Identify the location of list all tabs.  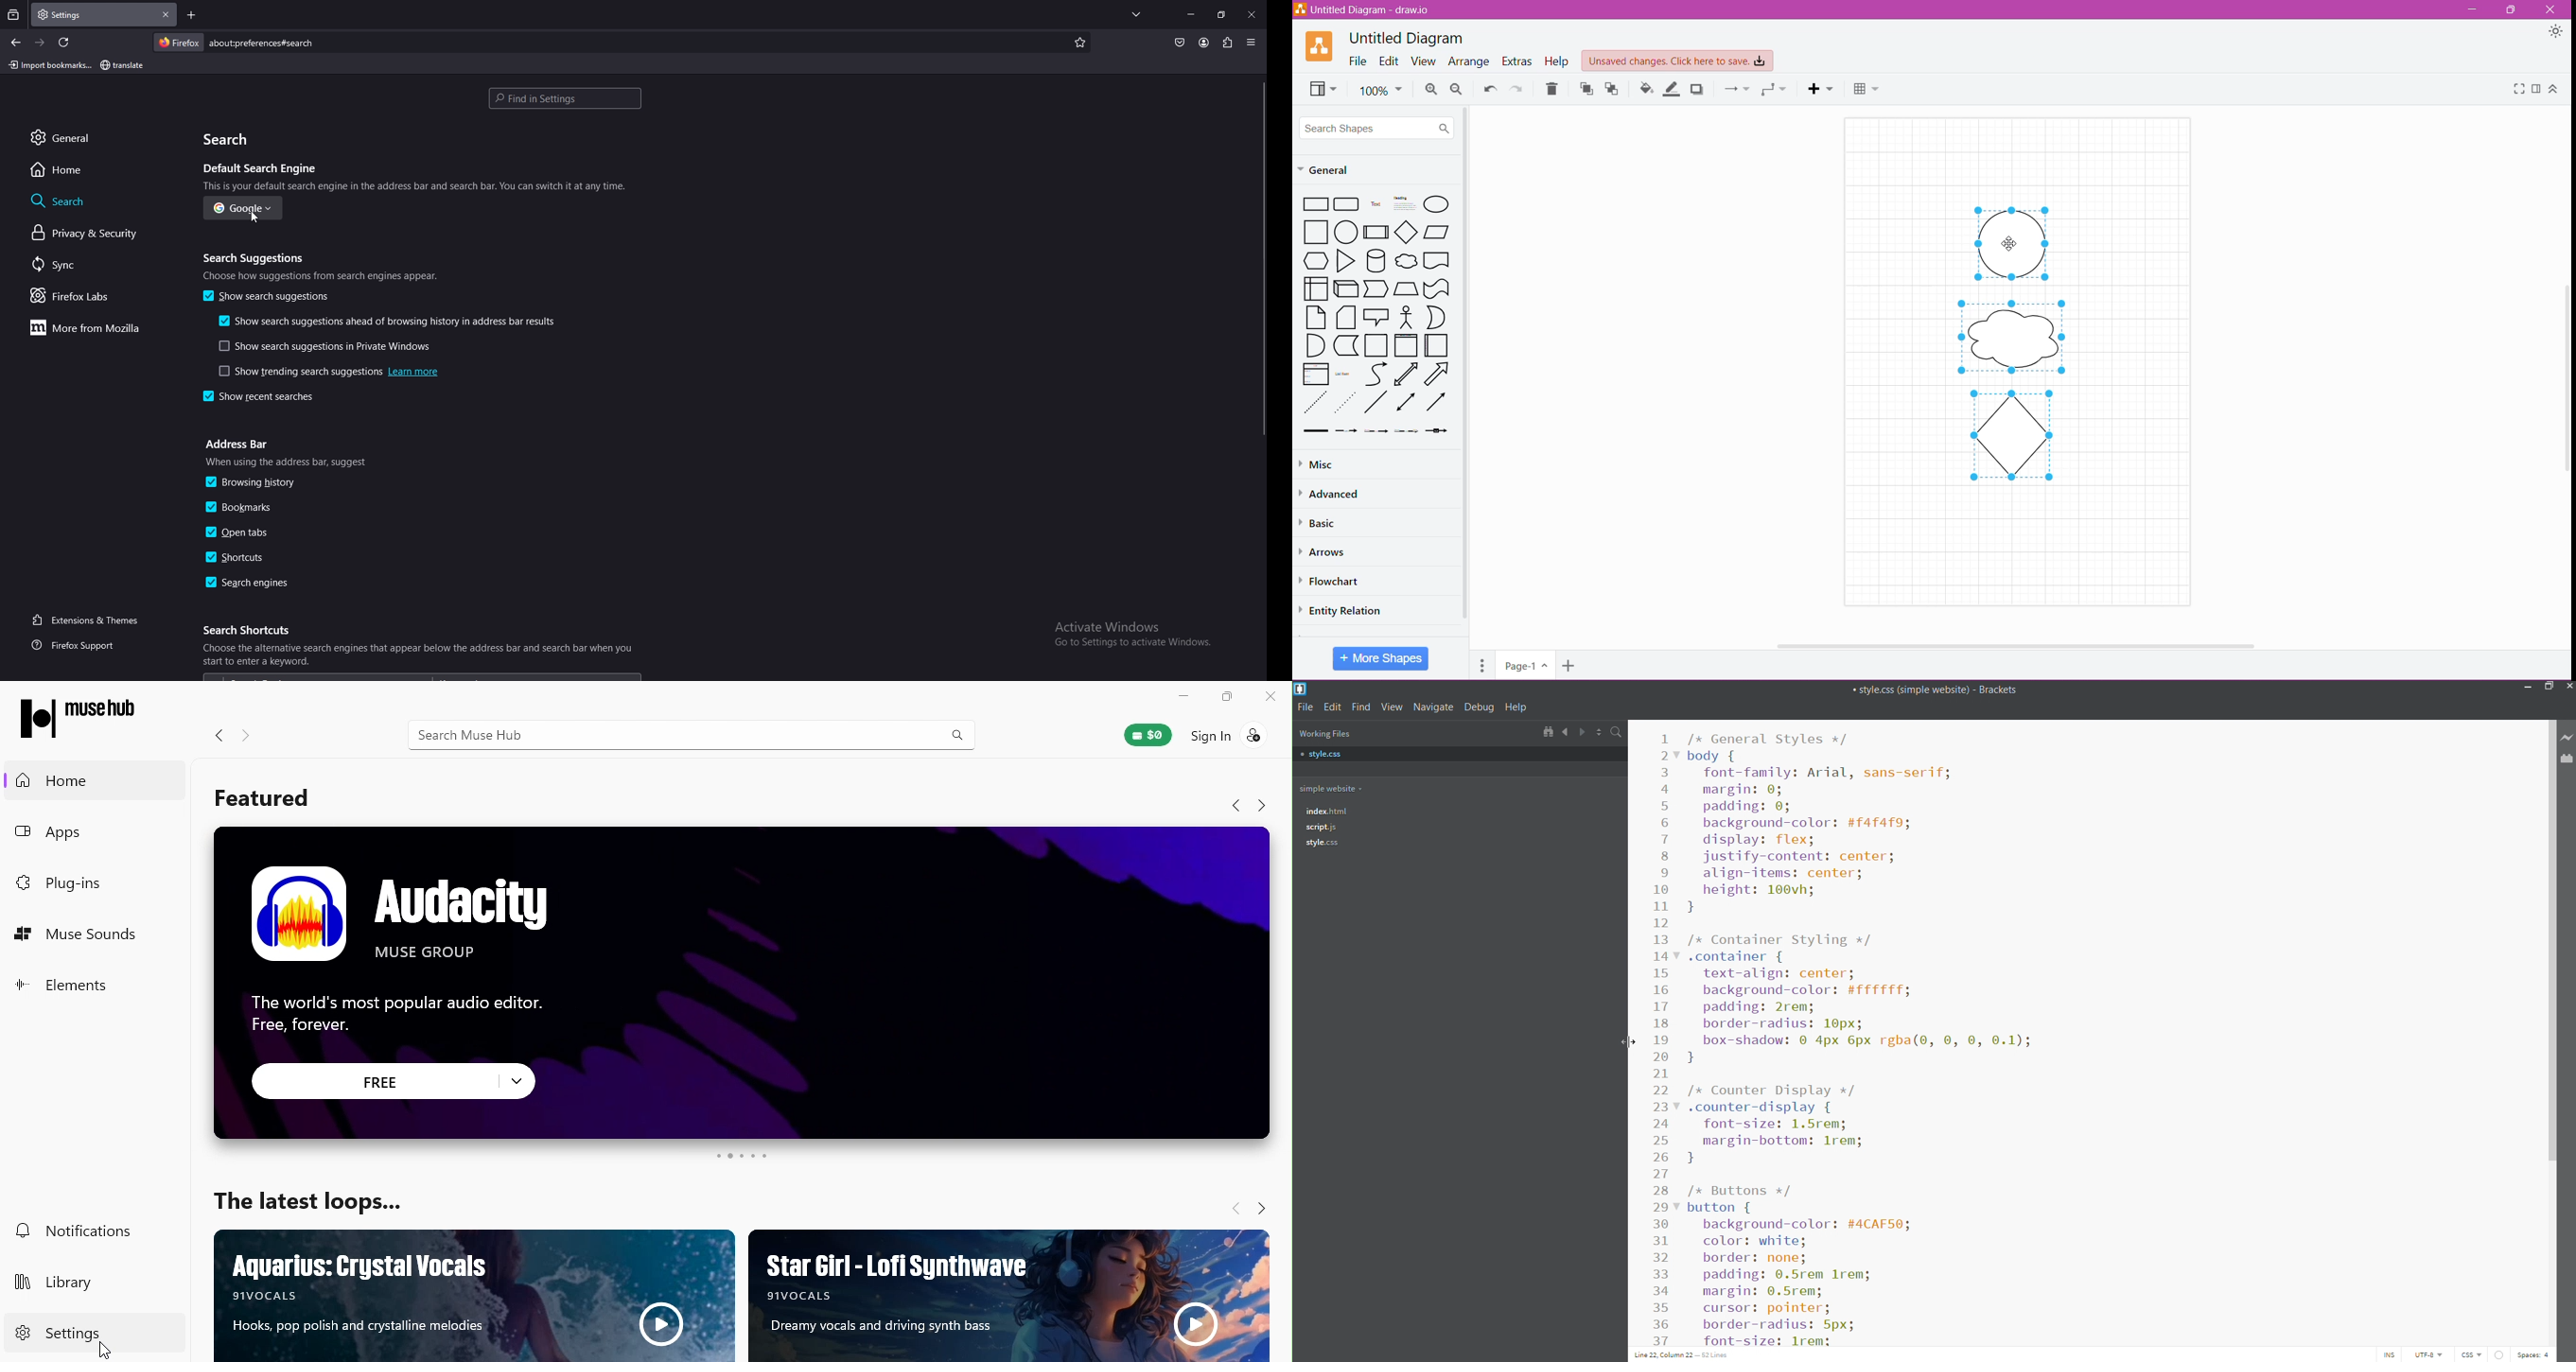
(1139, 15).